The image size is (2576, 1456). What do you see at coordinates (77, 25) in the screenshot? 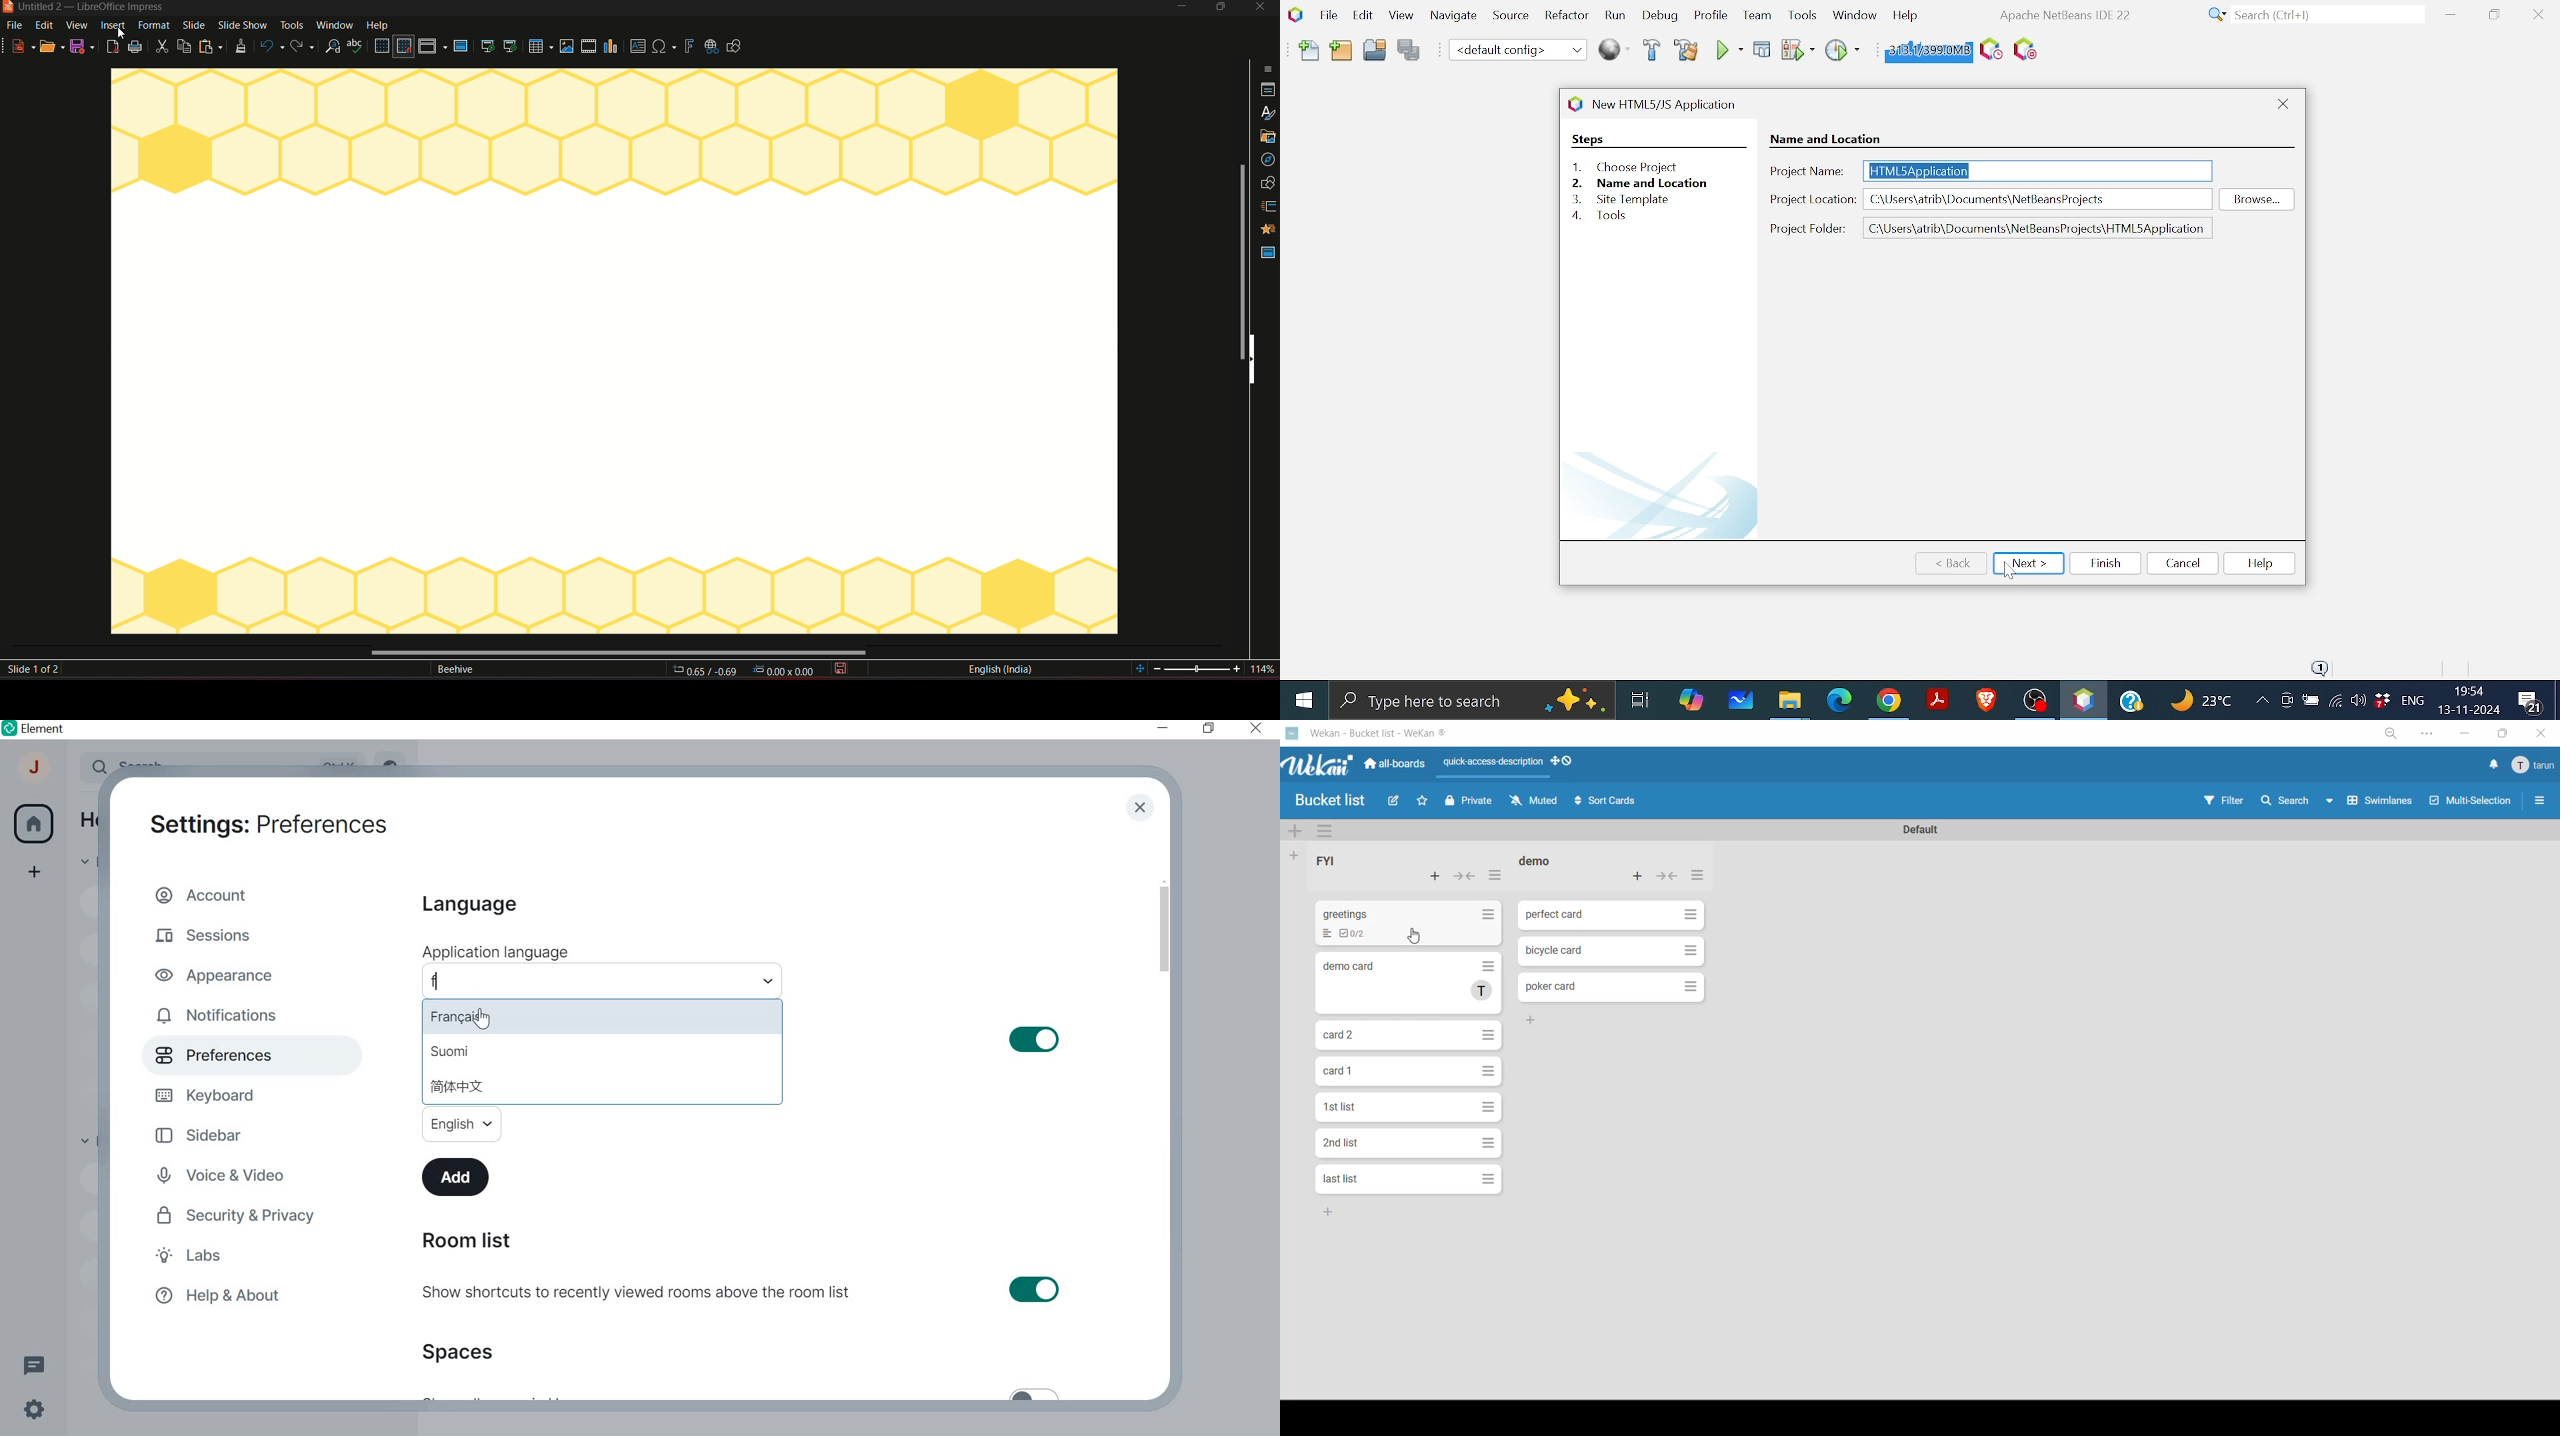
I see `view` at bounding box center [77, 25].